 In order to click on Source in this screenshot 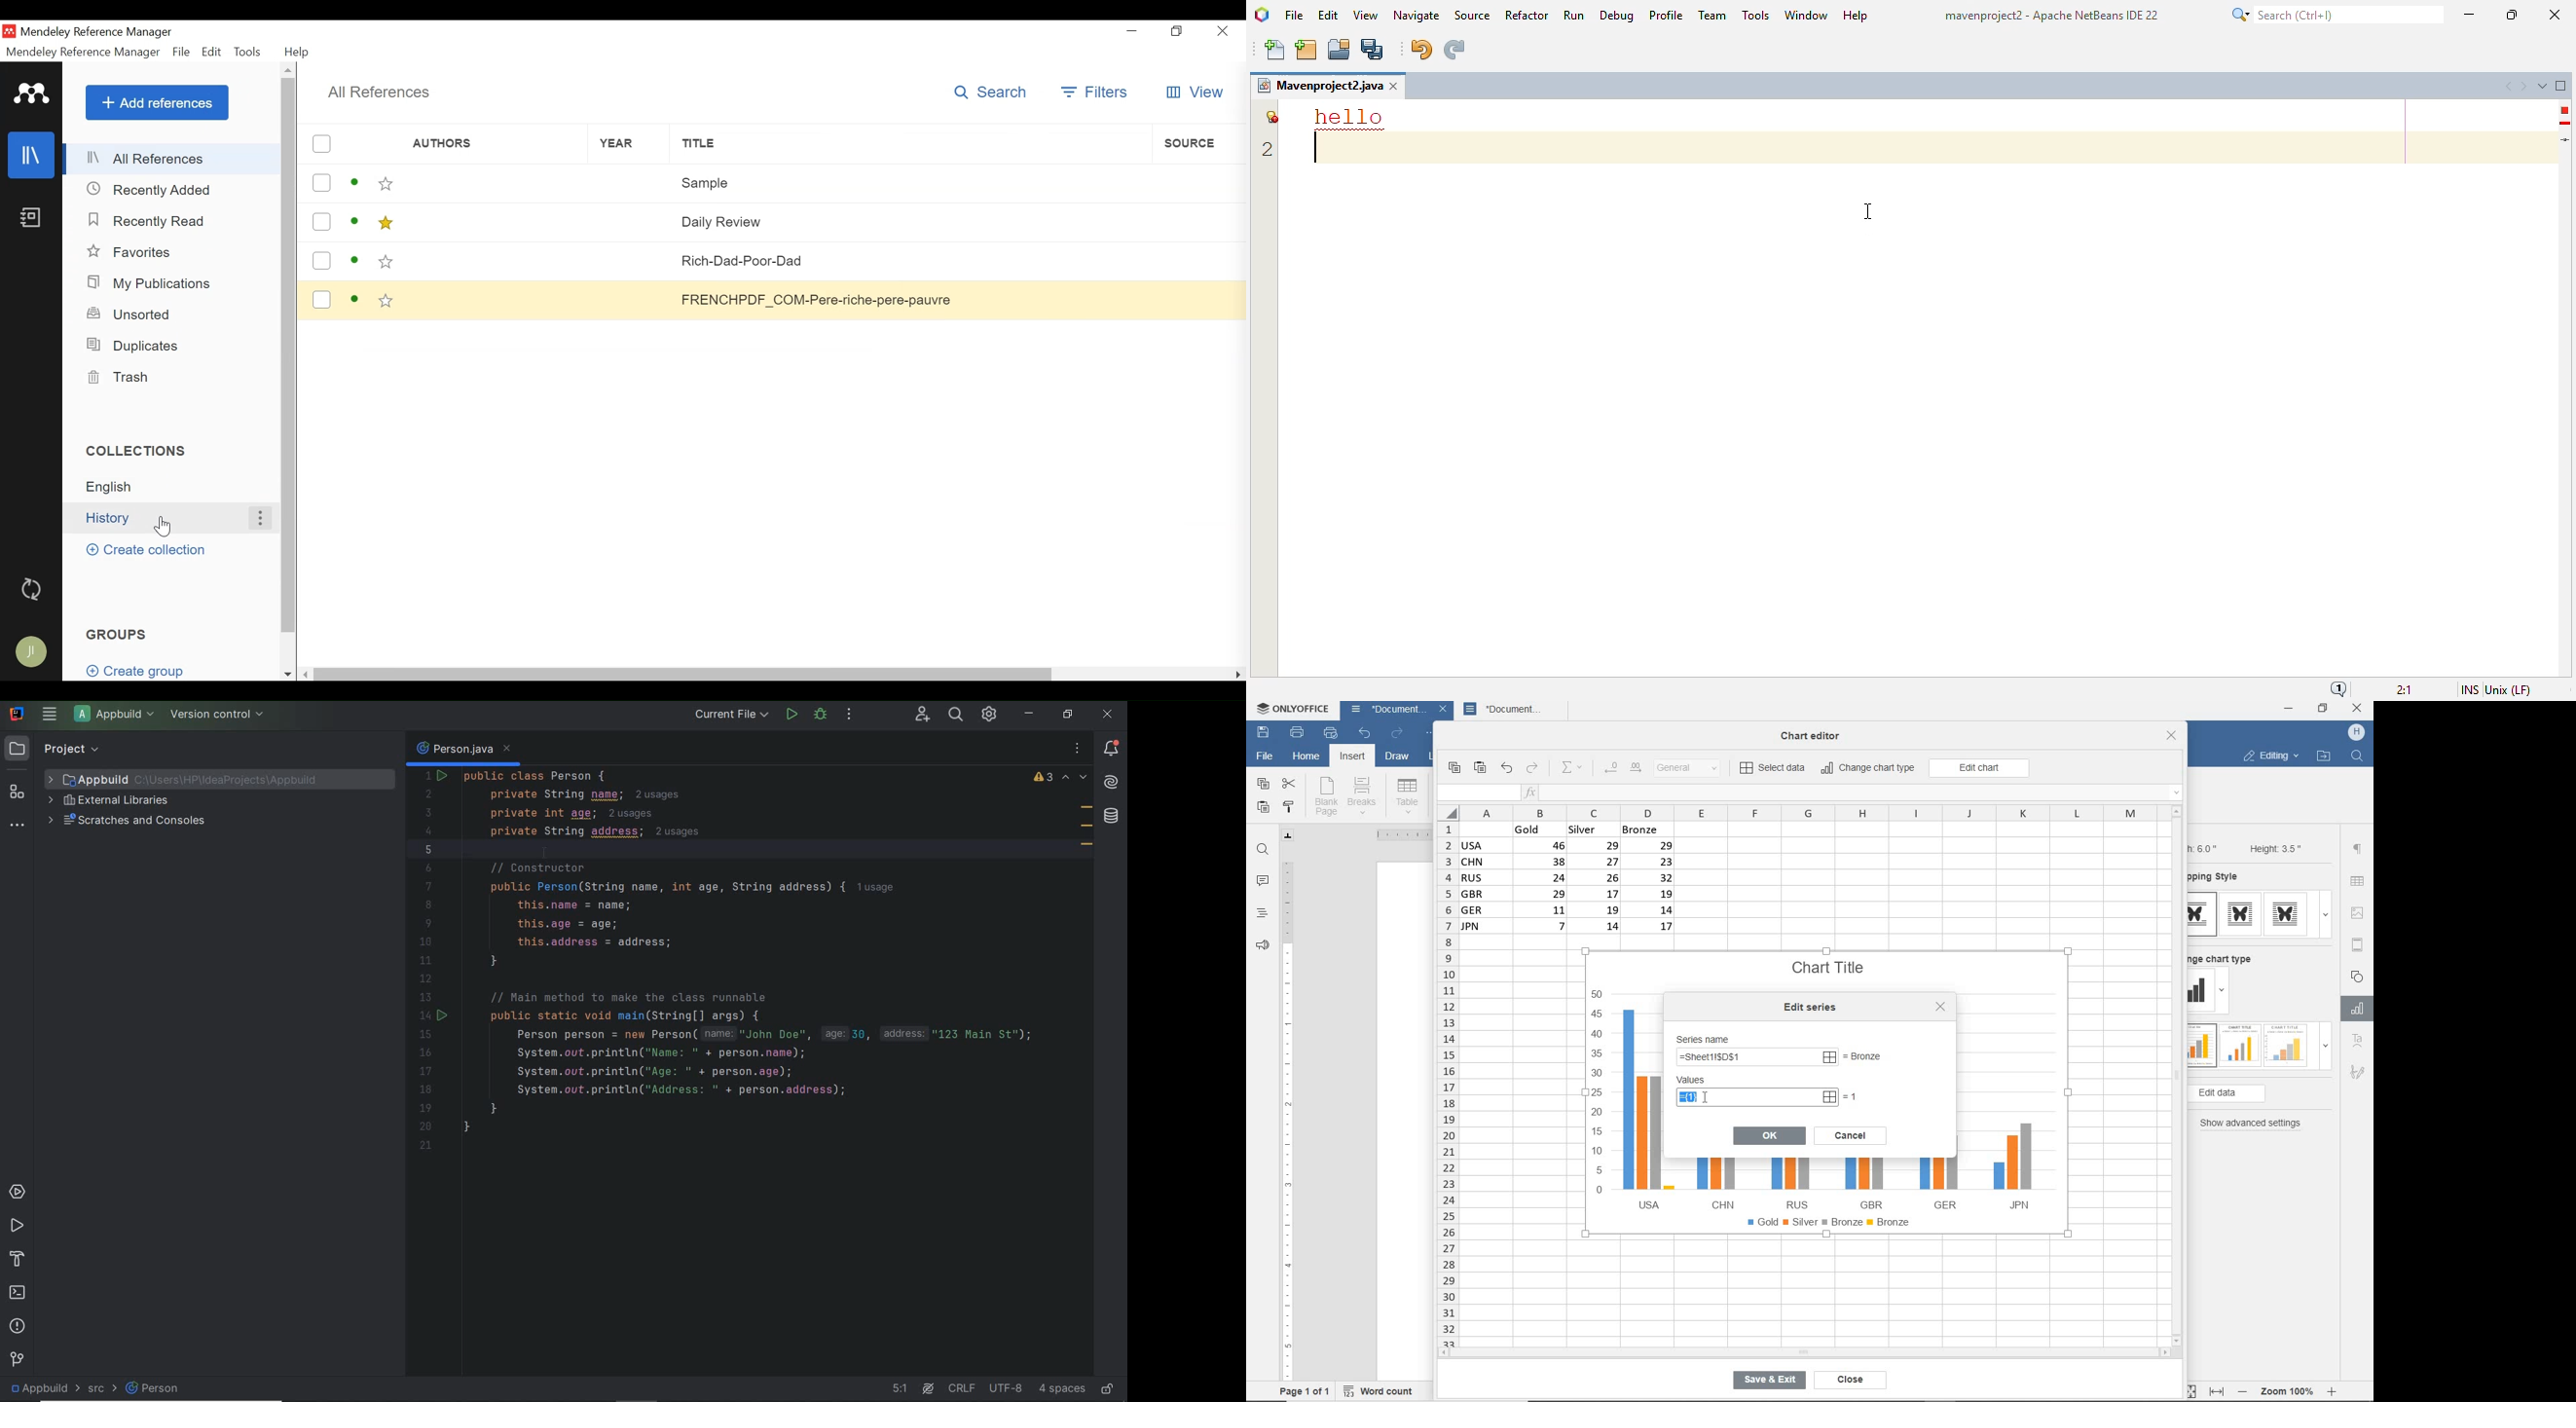, I will do `click(1198, 180)`.